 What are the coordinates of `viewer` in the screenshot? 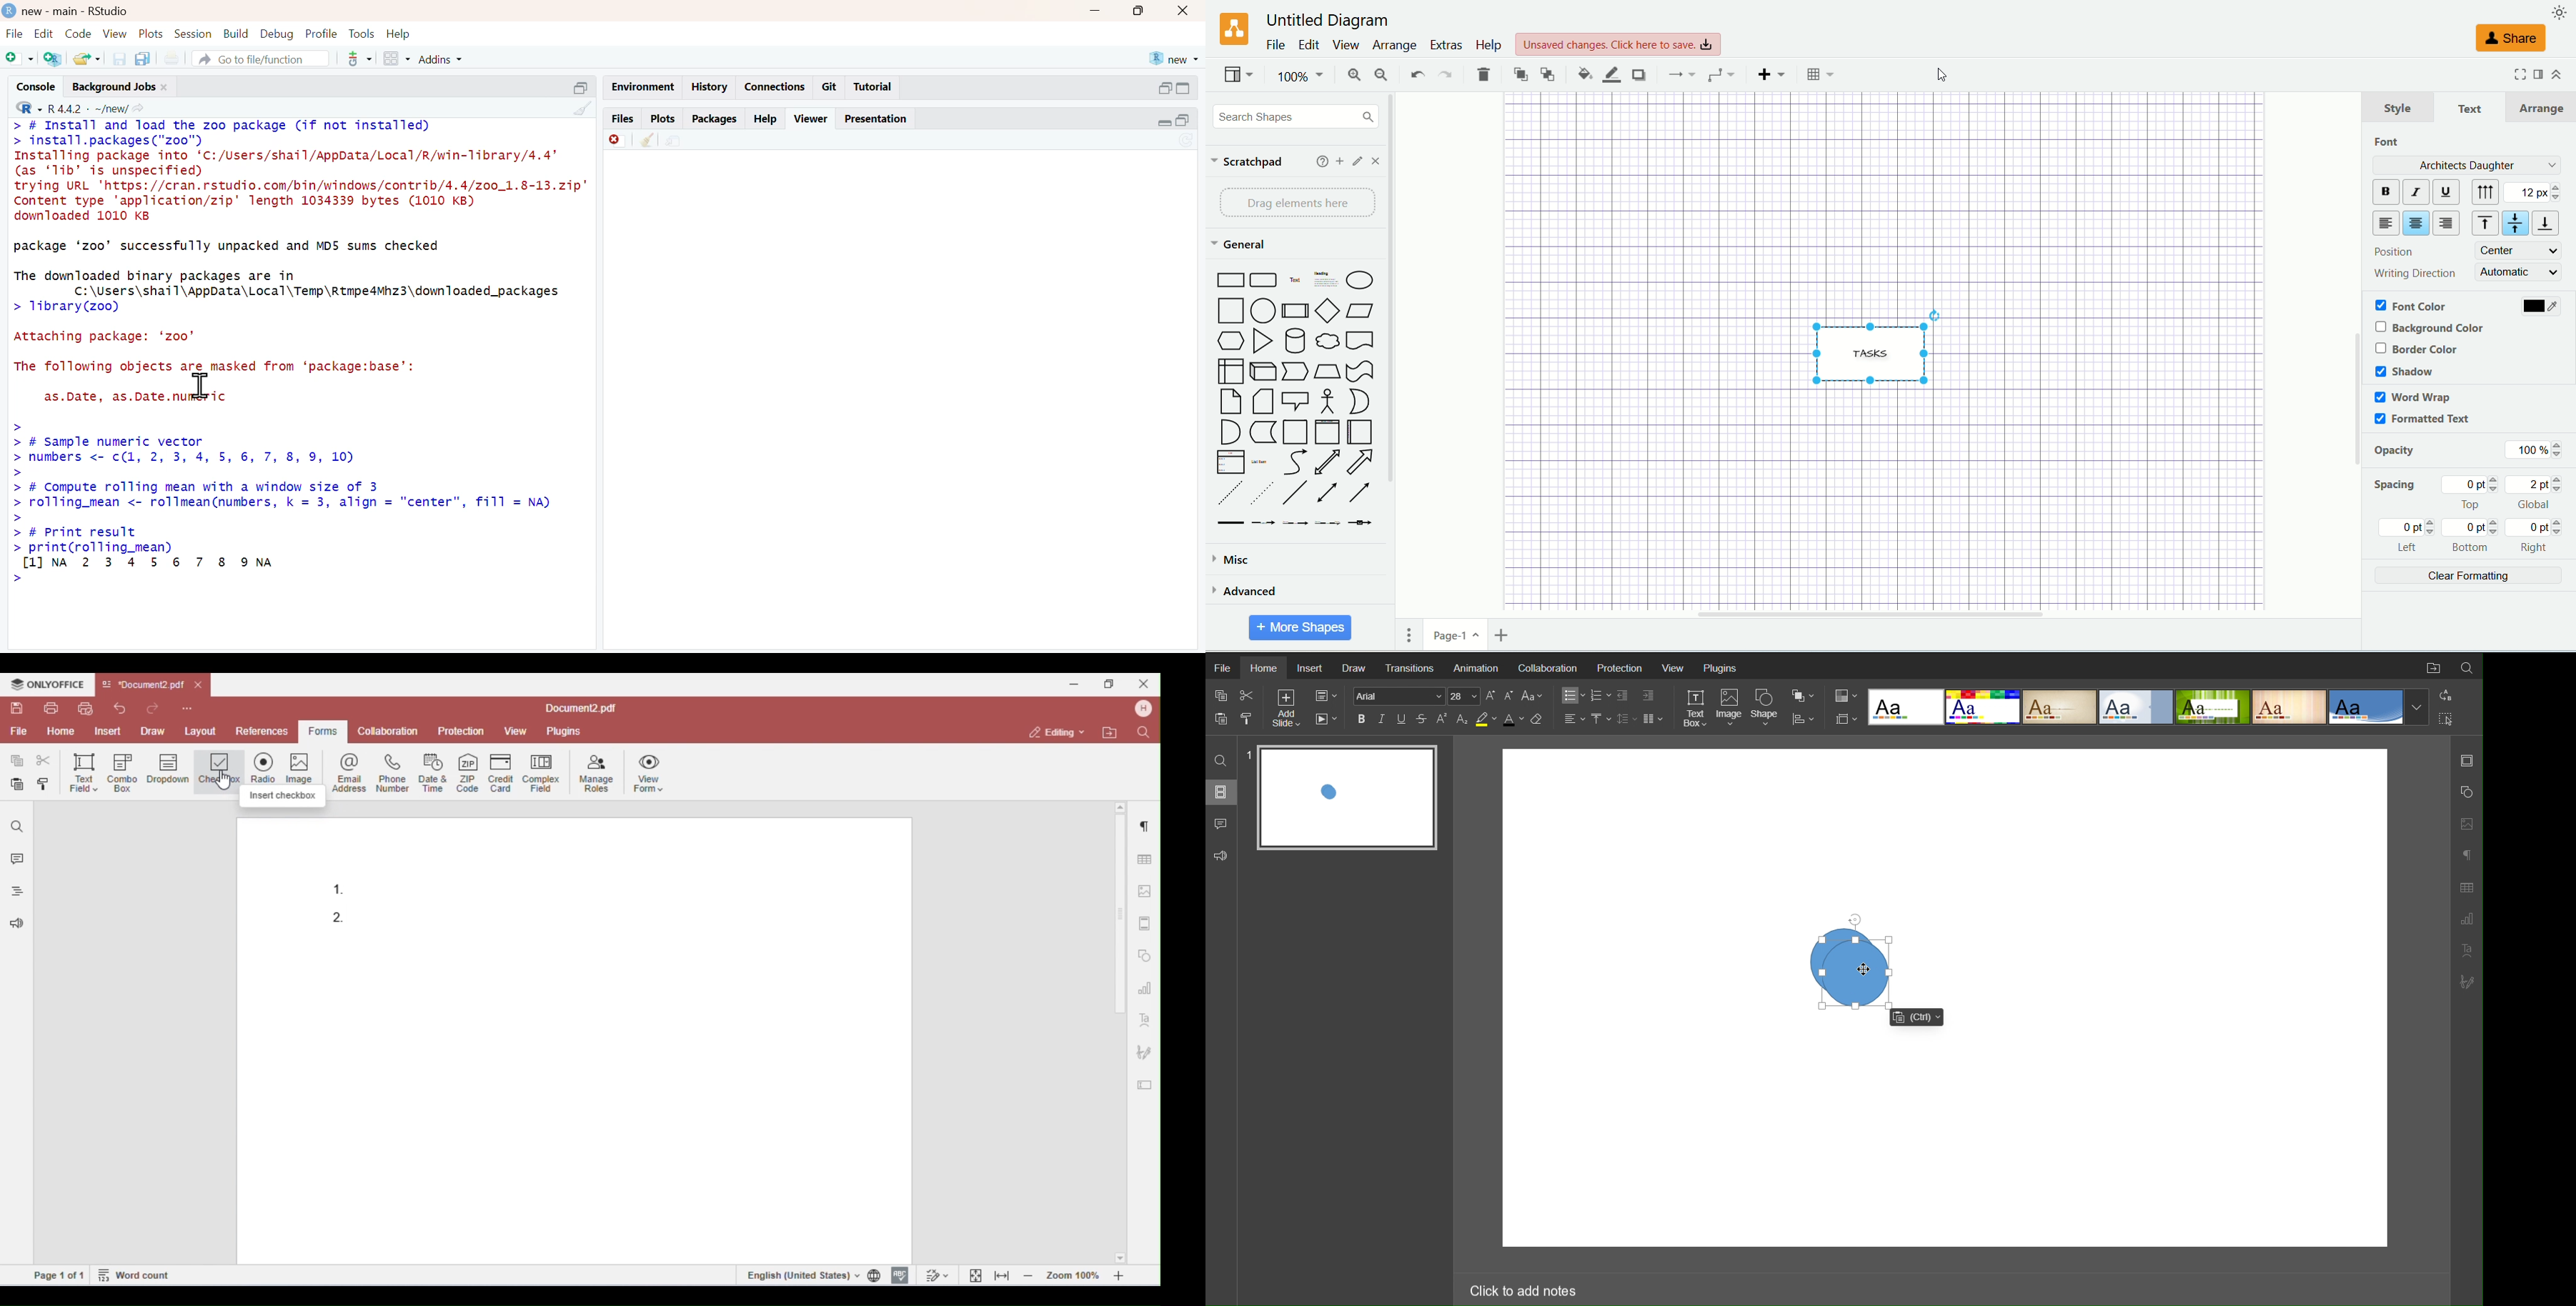 It's located at (813, 119).